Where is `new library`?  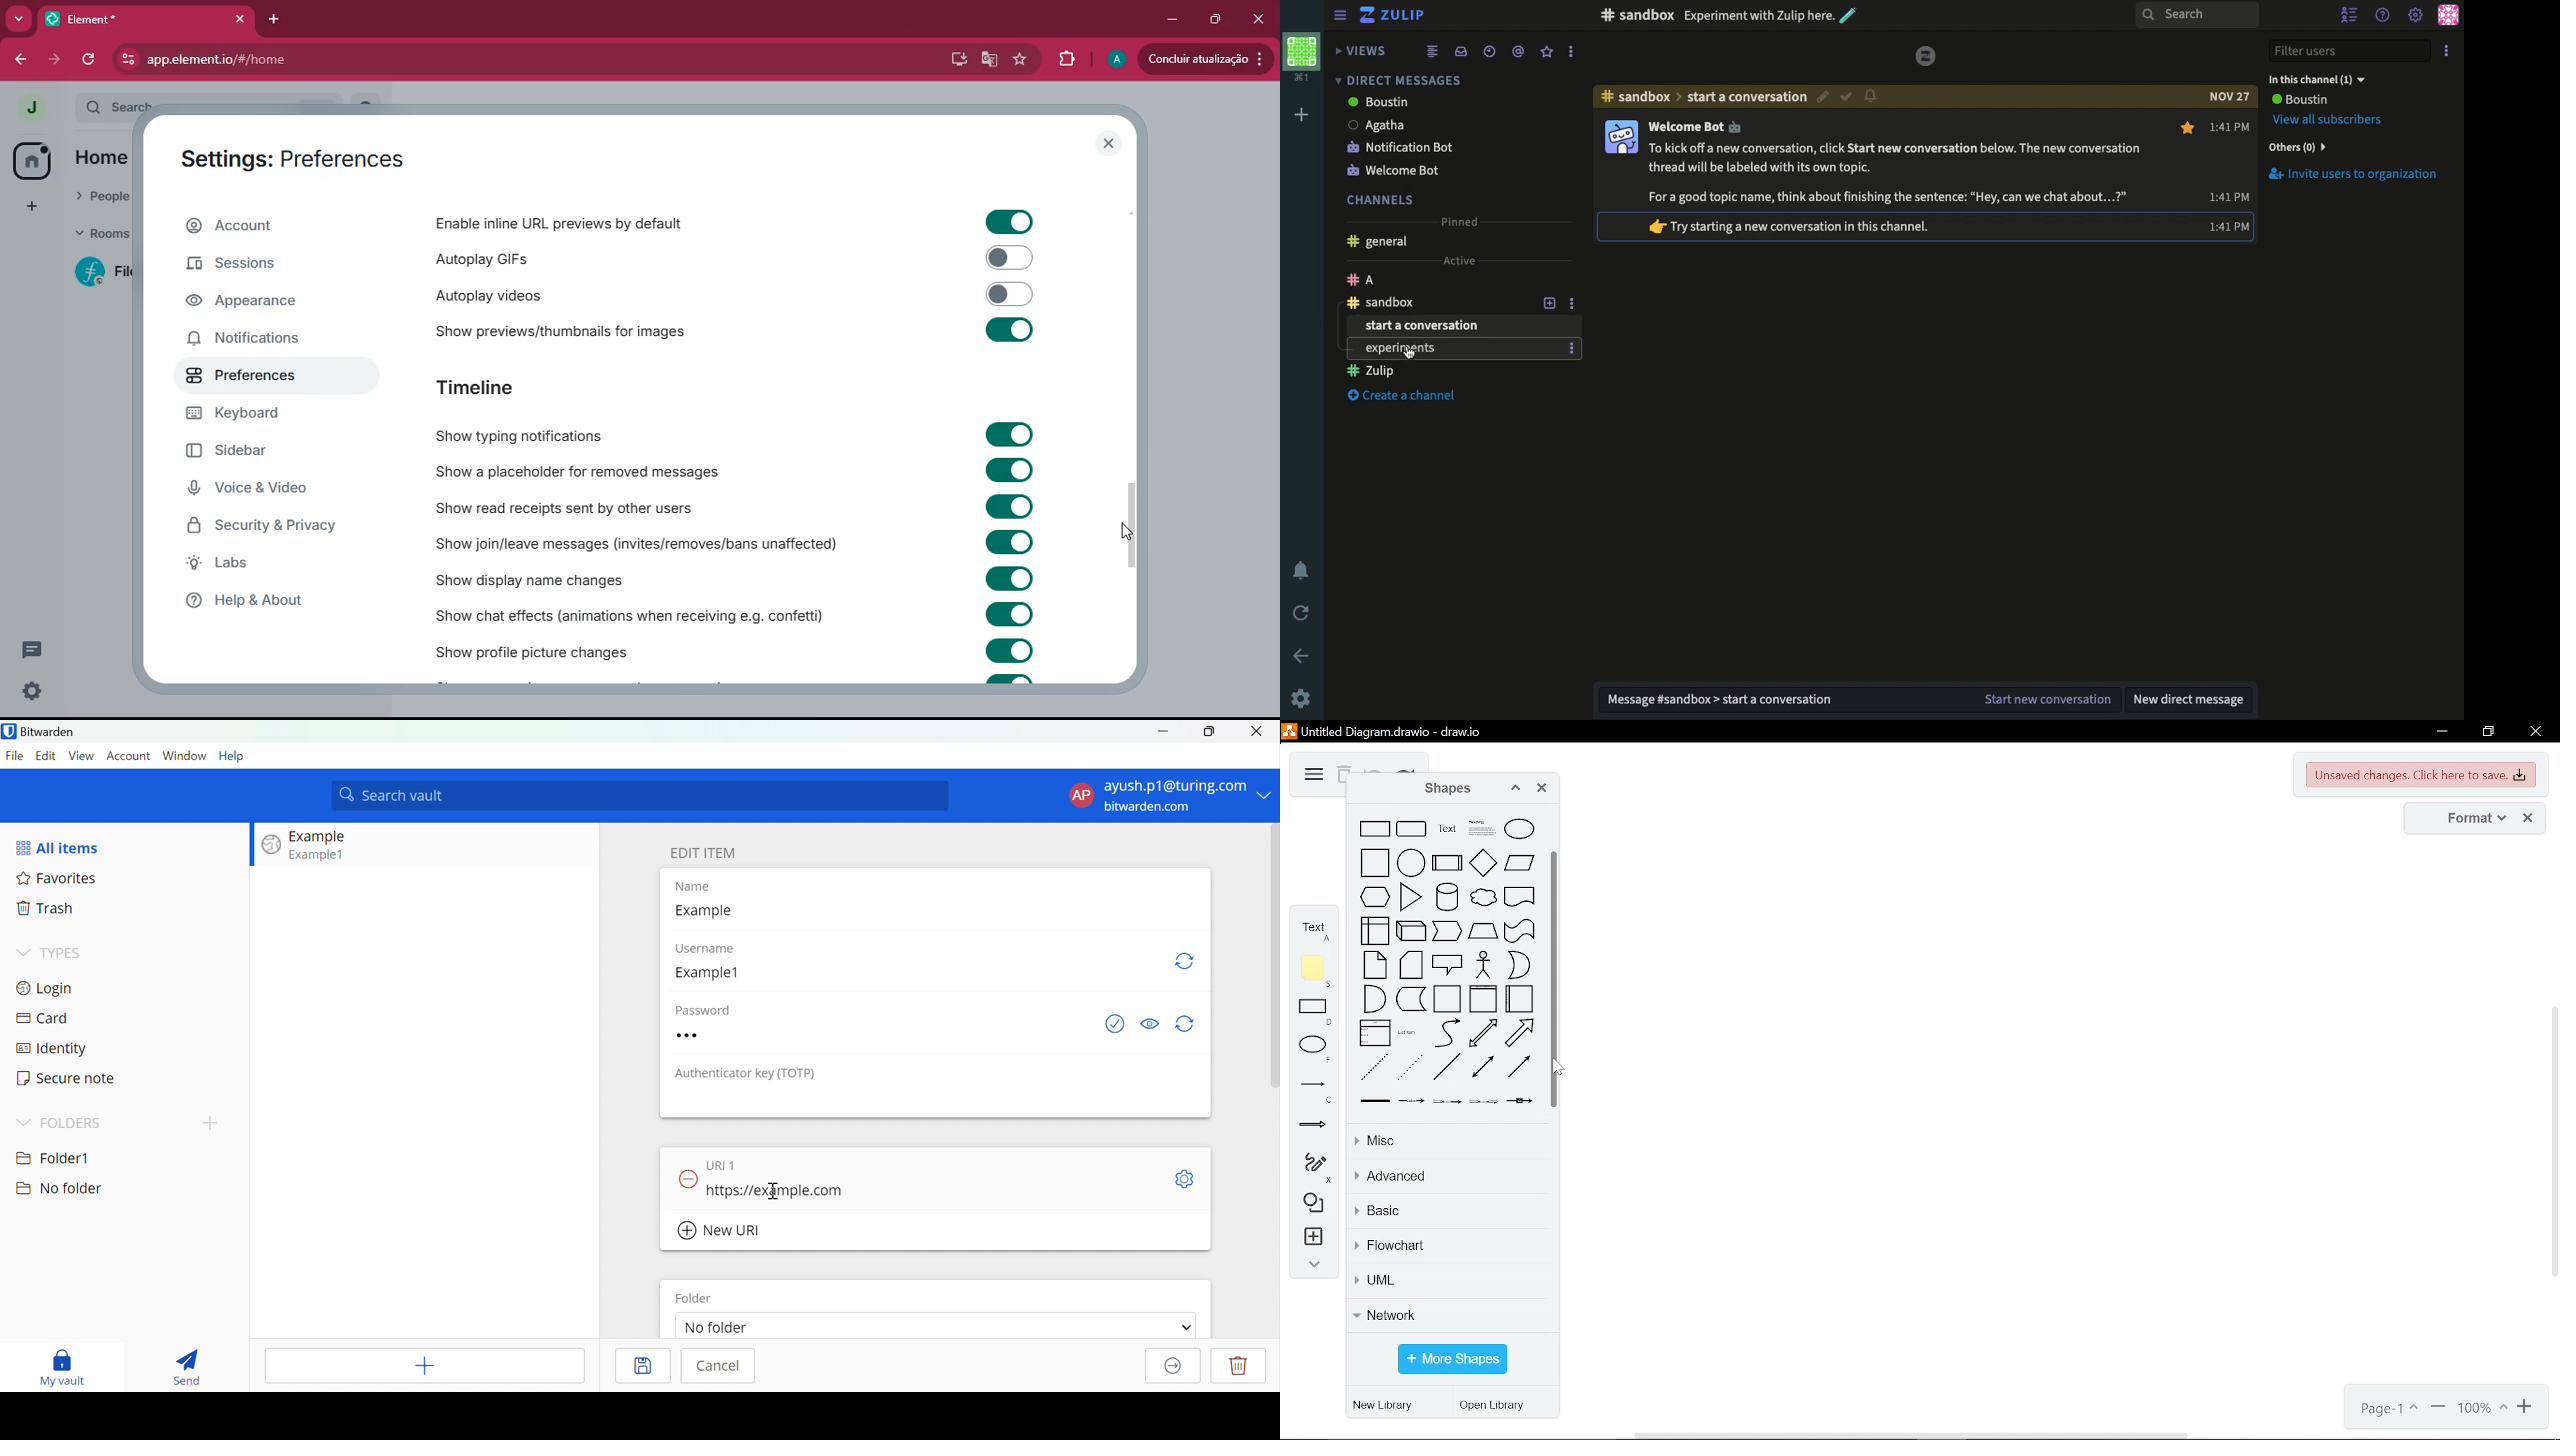 new library is located at coordinates (1386, 1406).